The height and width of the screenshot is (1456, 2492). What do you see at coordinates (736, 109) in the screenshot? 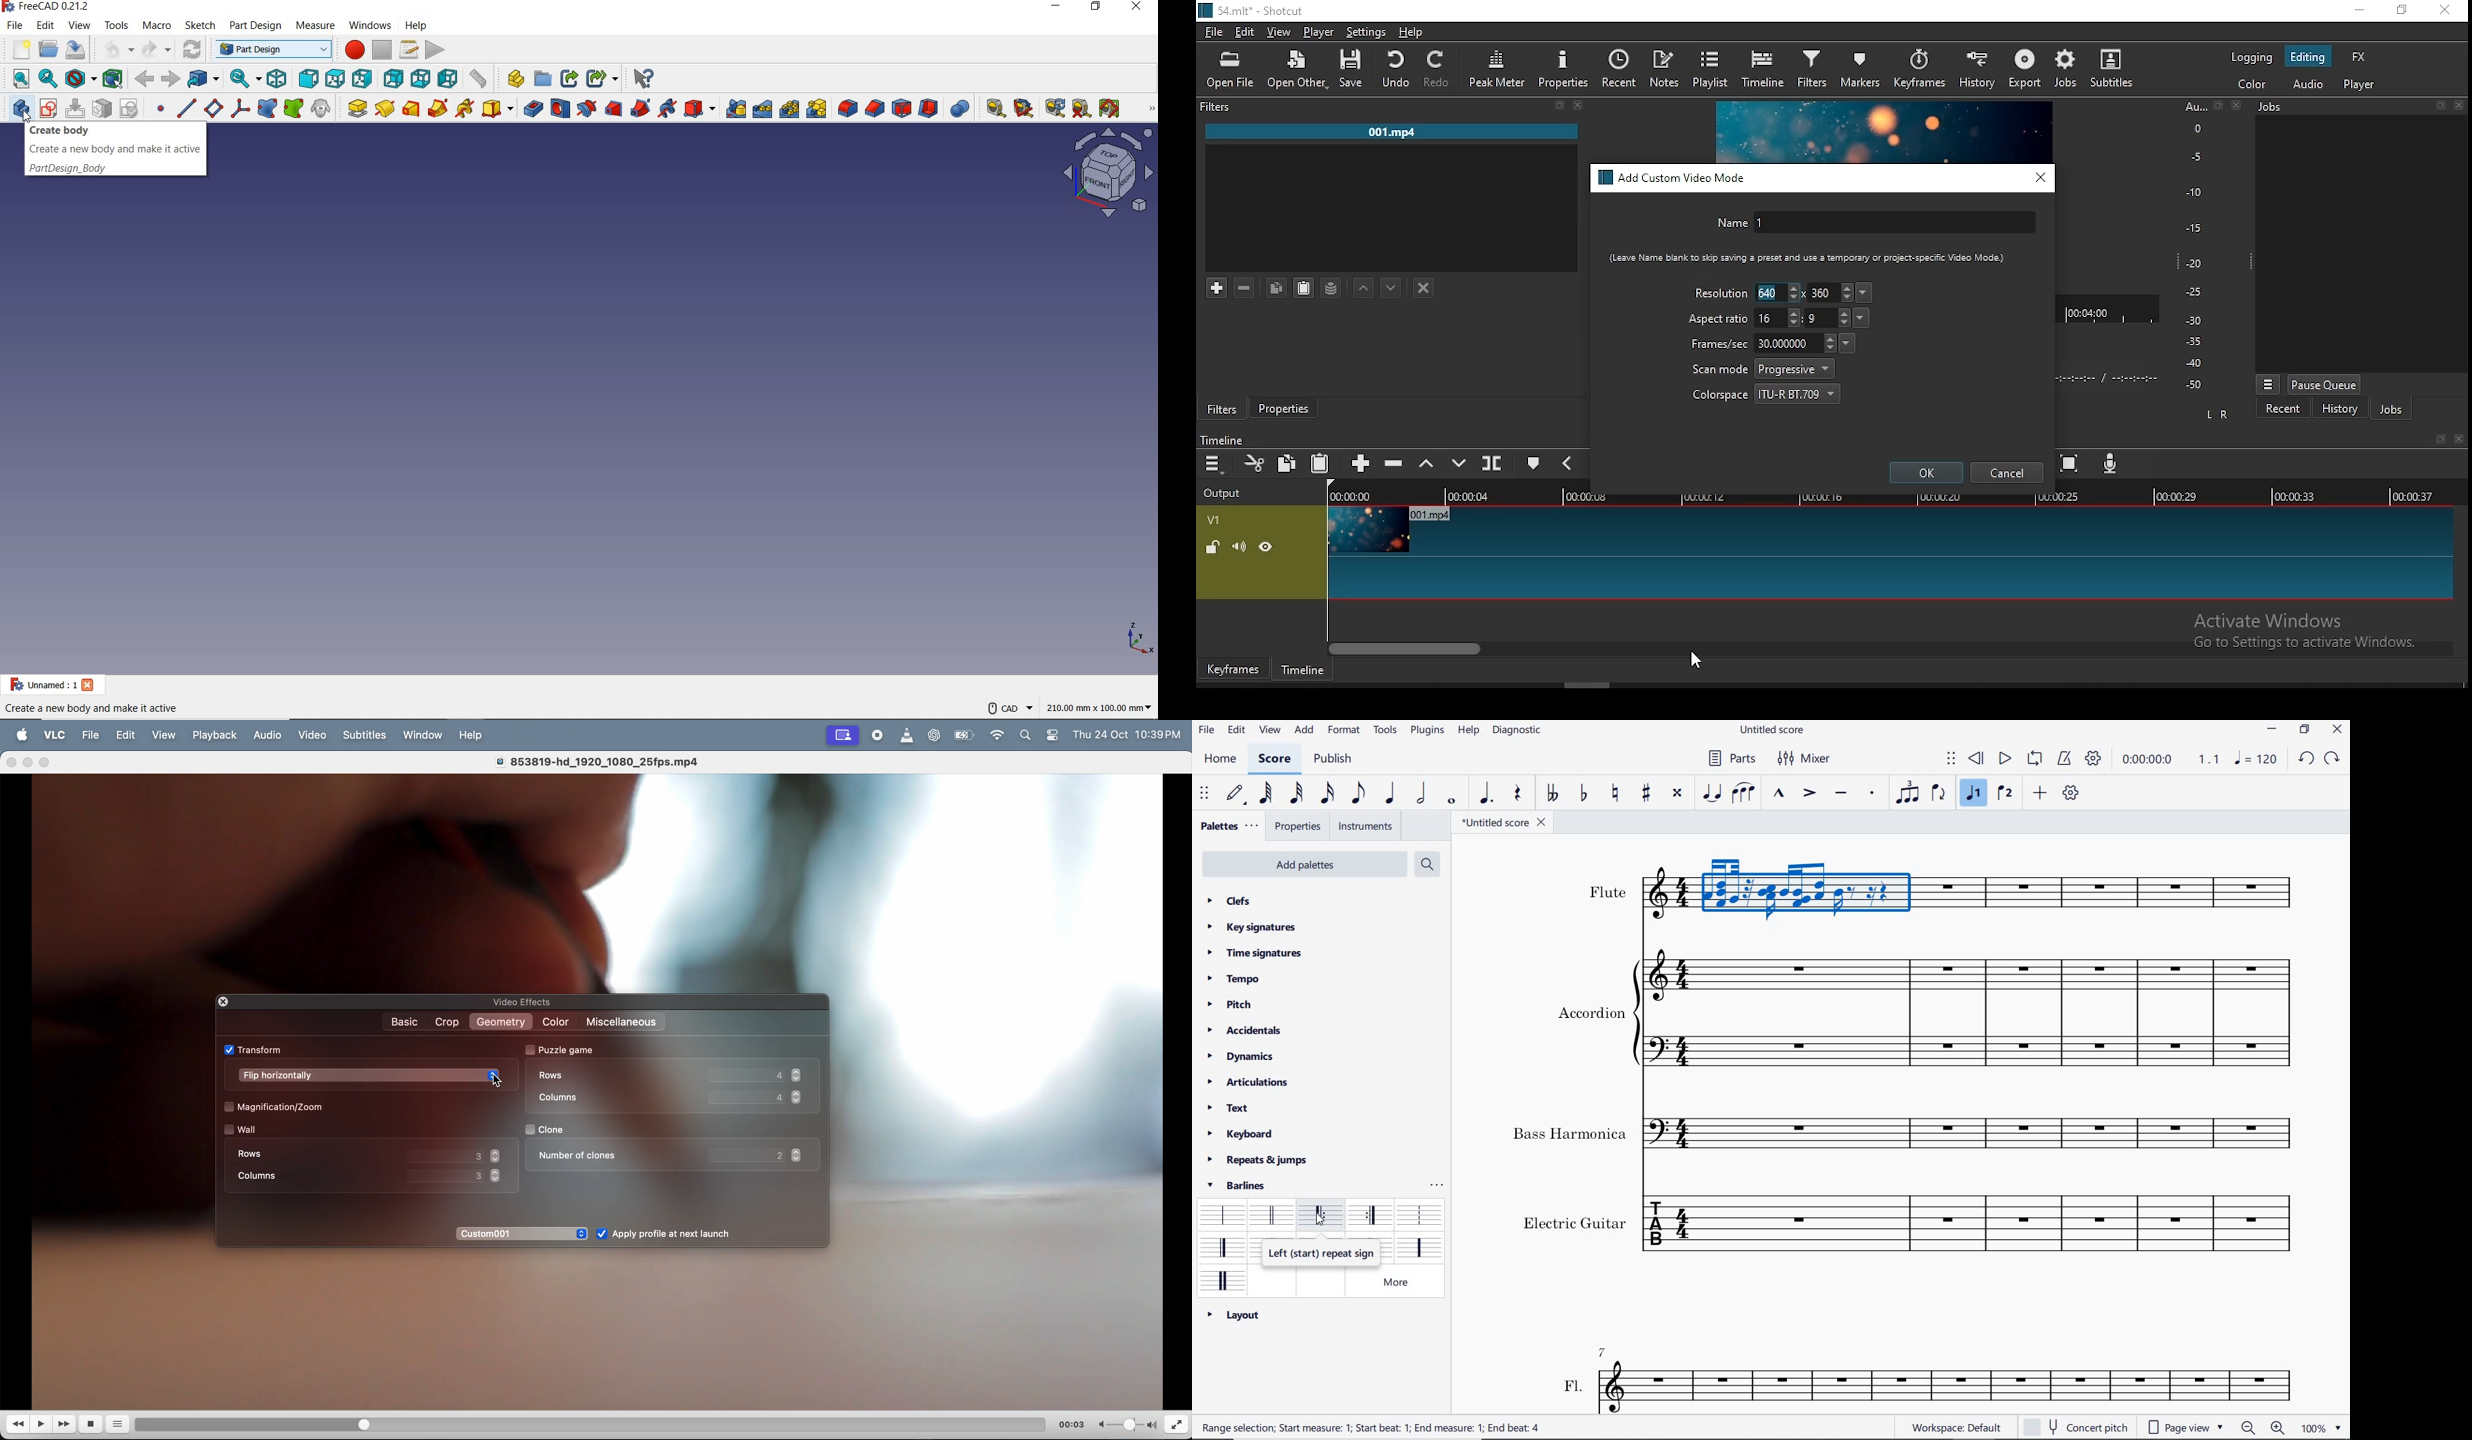
I see `MIRRORED` at bounding box center [736, 109].